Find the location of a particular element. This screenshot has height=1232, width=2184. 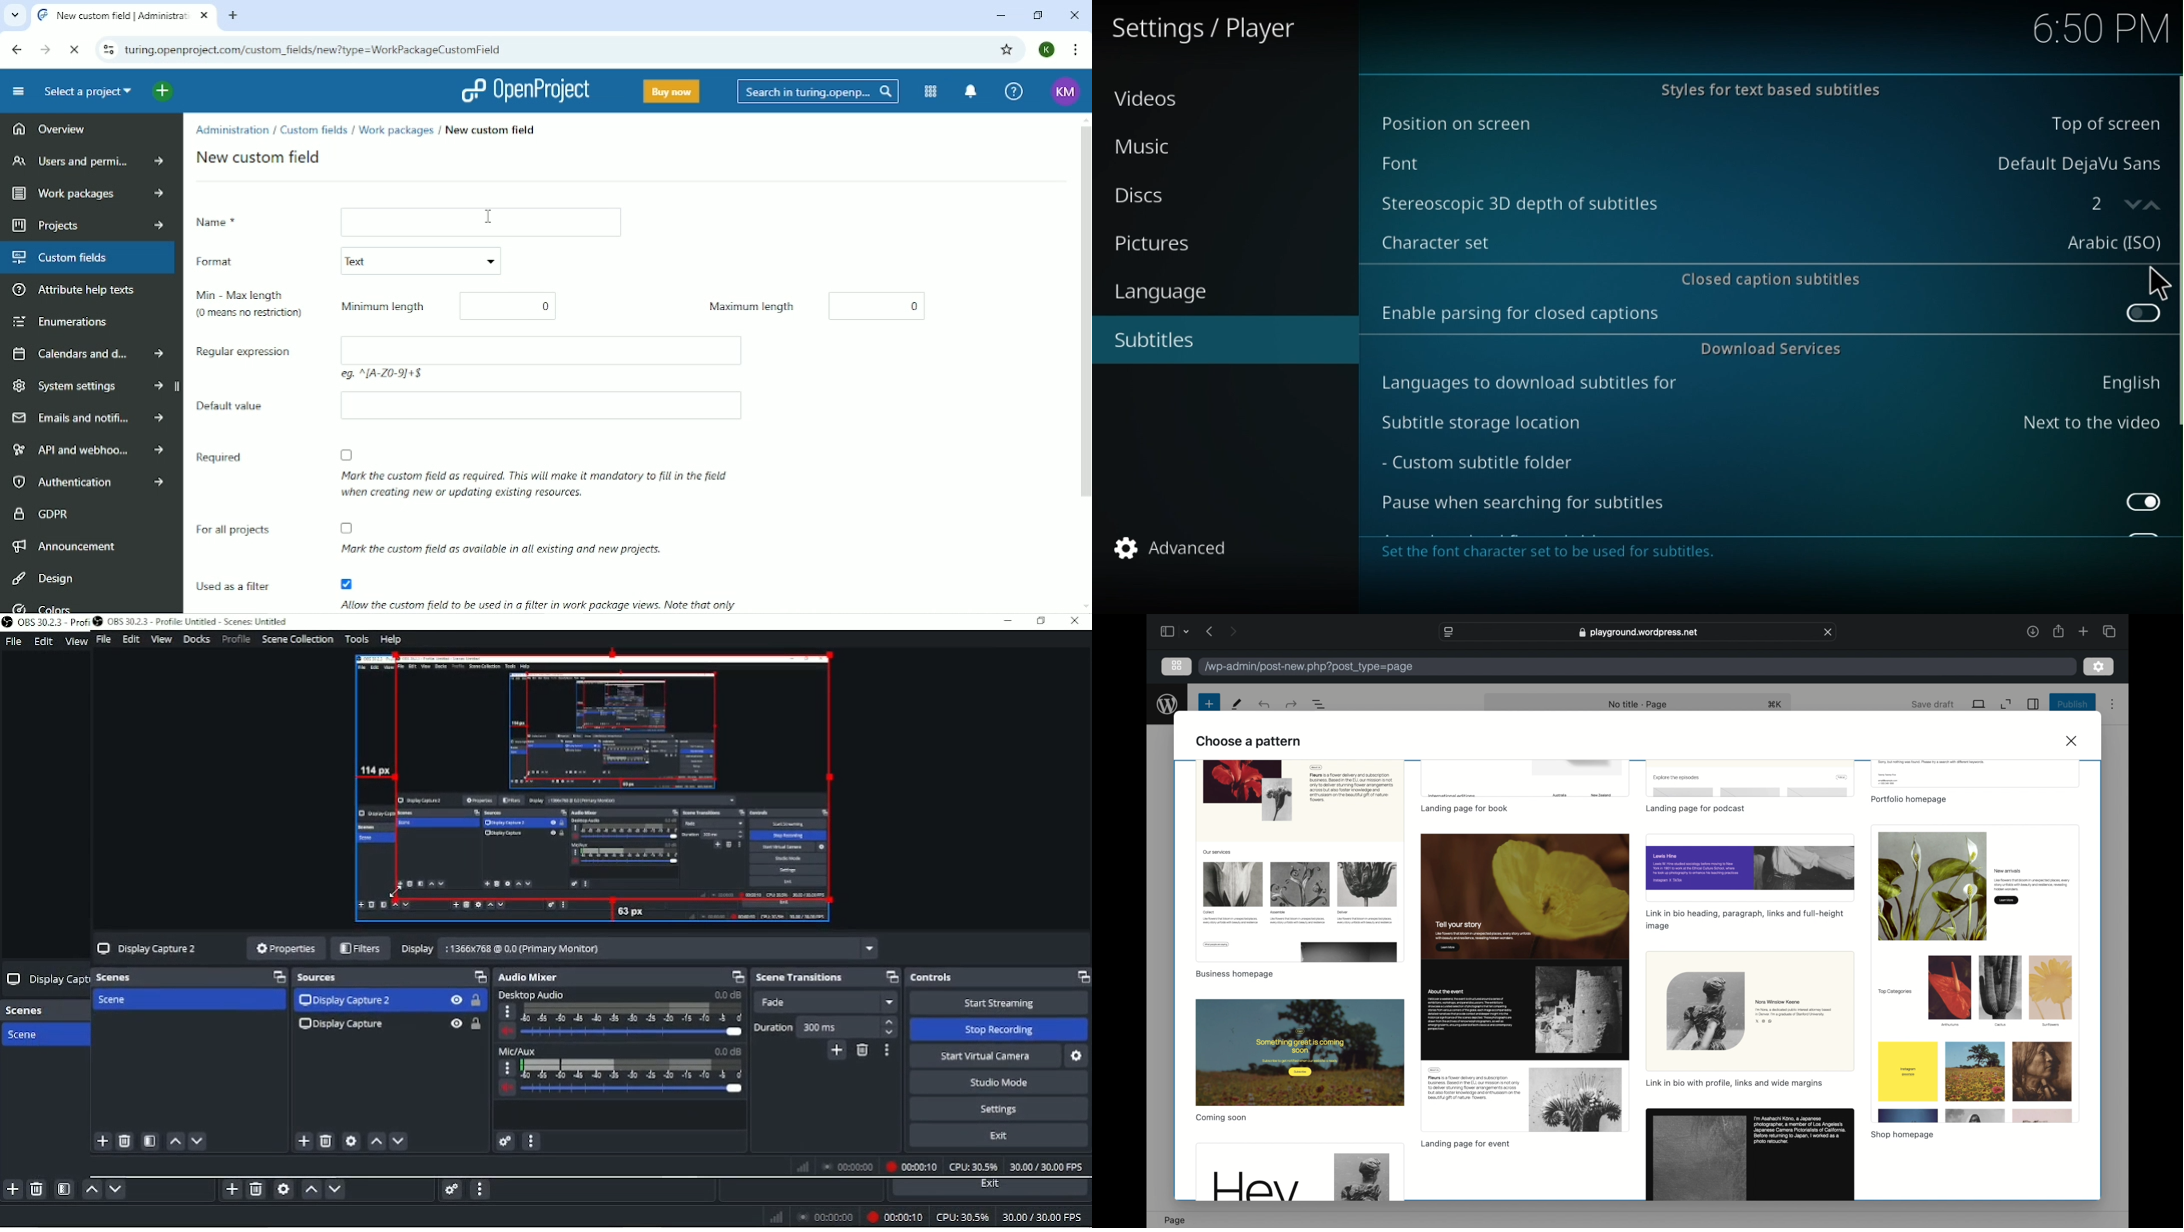

maximize is located at coordinates (1047, 621).